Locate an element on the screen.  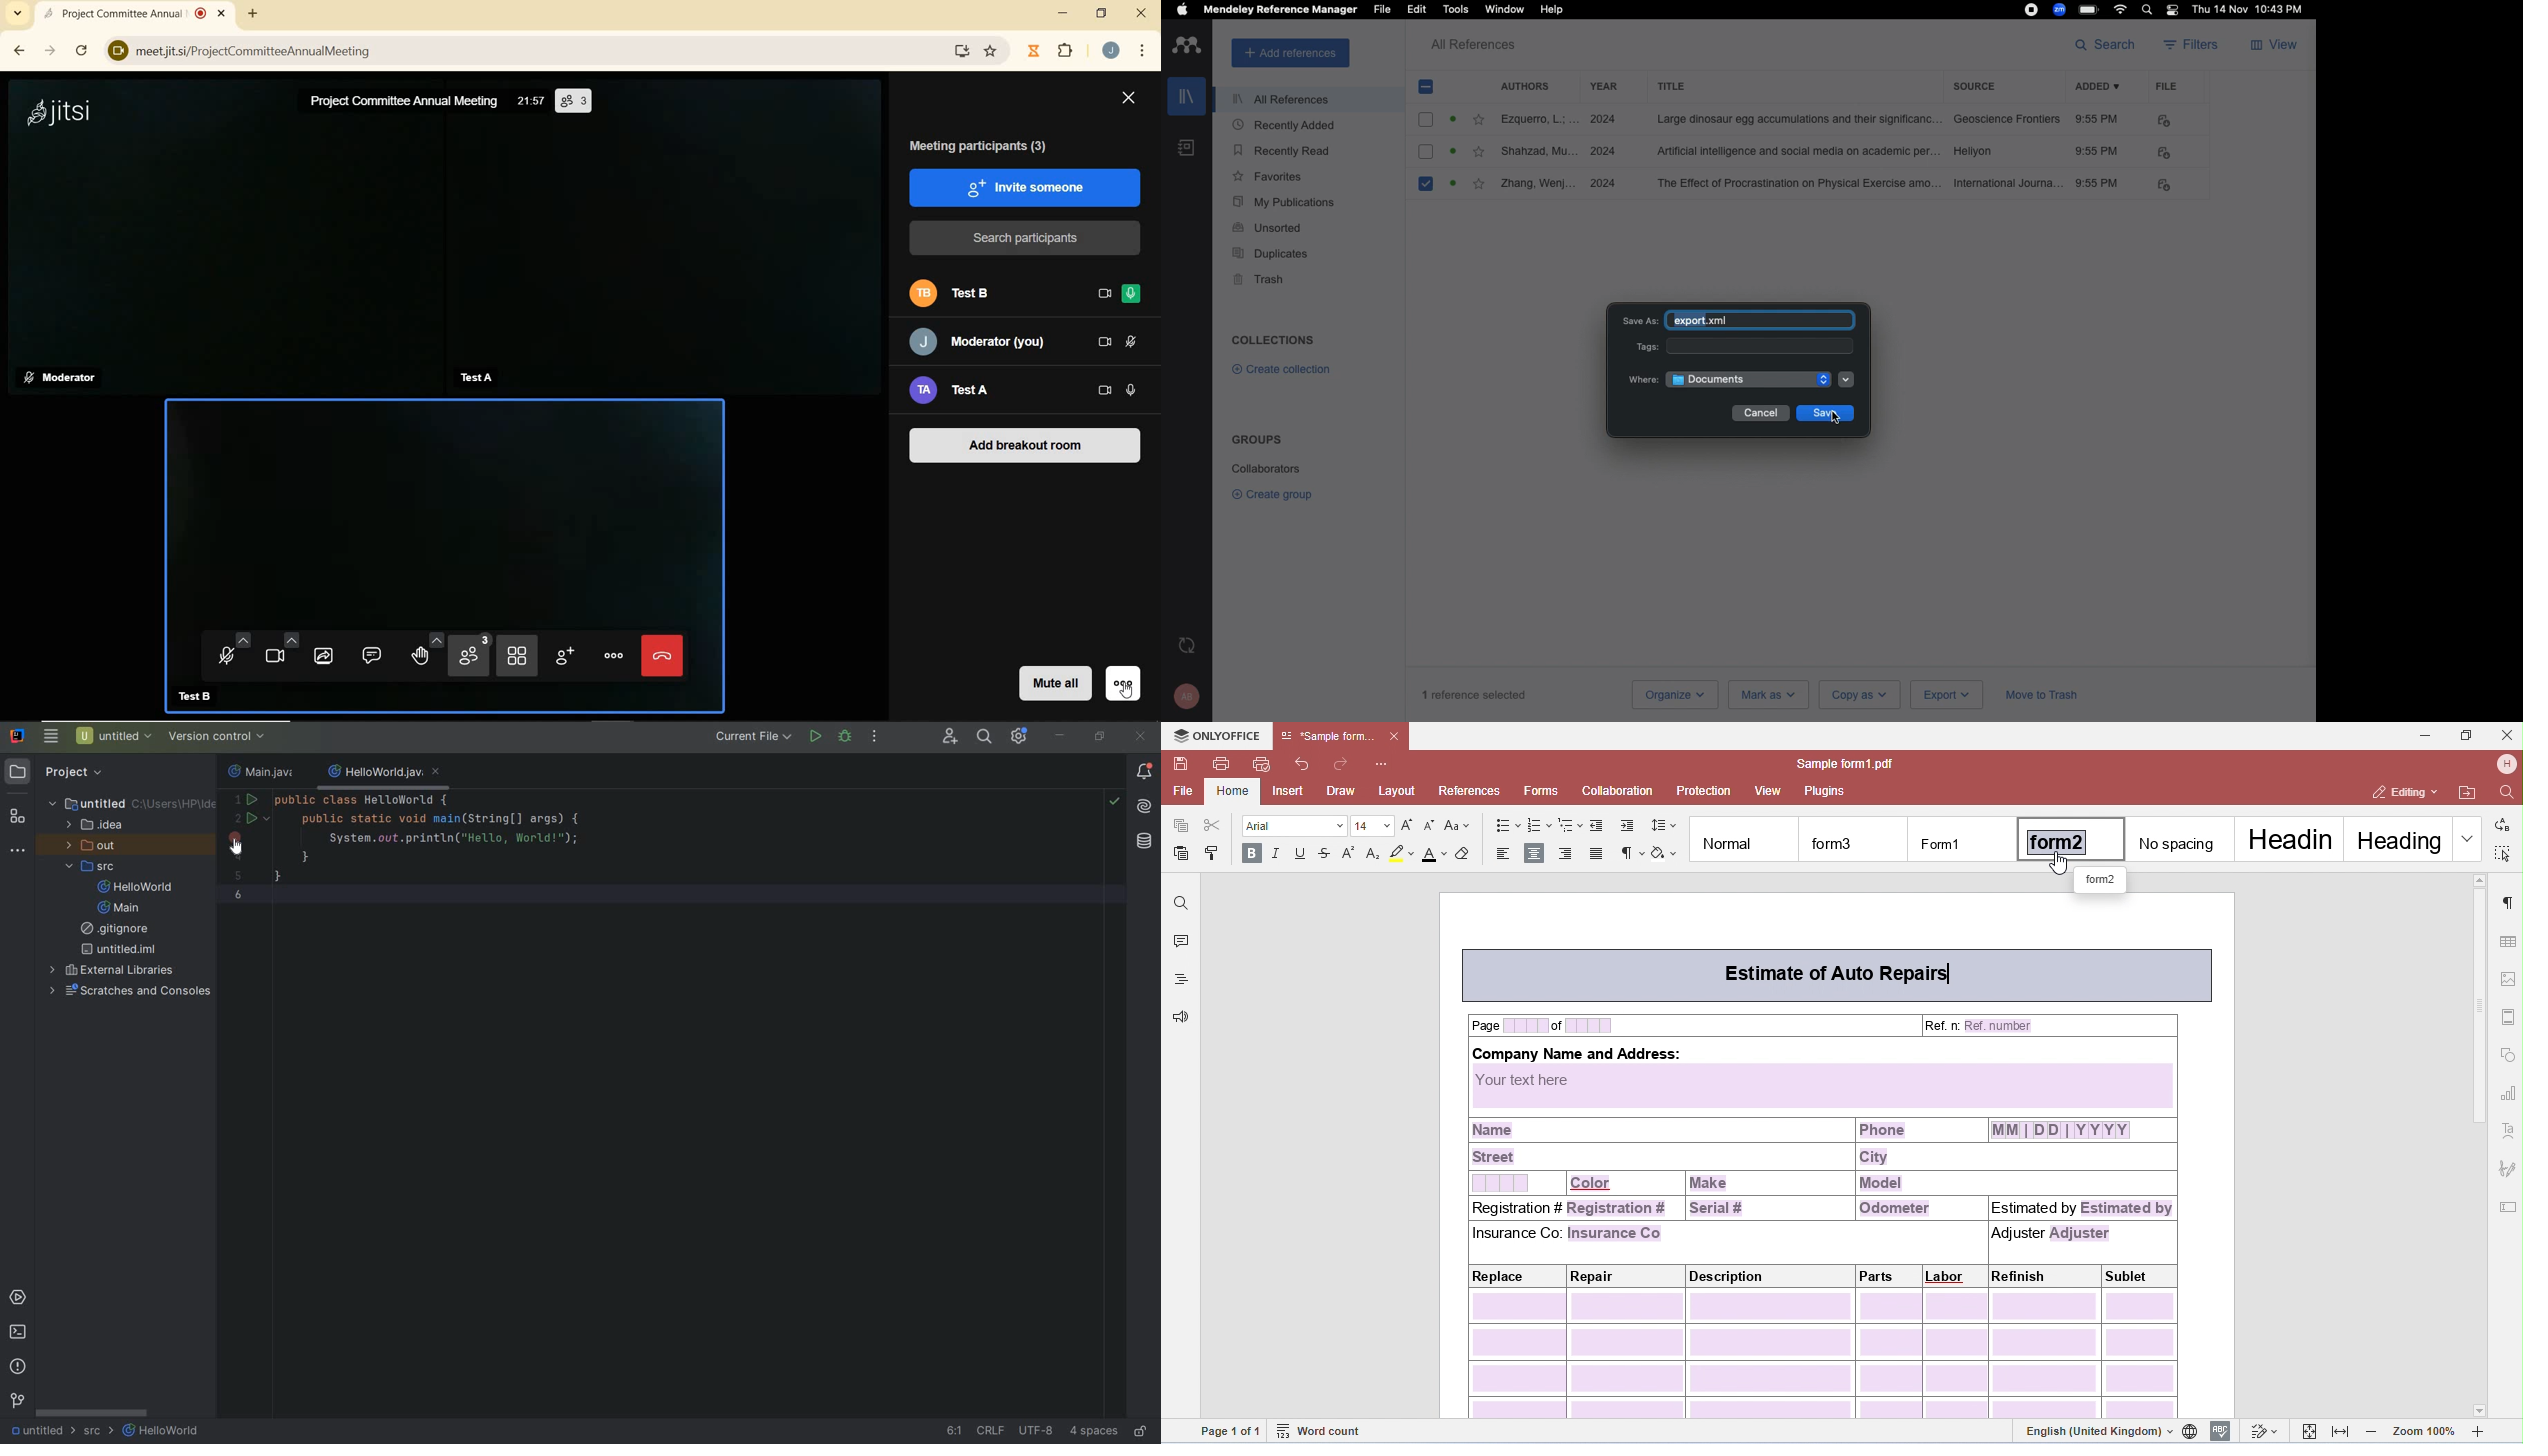
Authors is located at coordinates (1531, 85).